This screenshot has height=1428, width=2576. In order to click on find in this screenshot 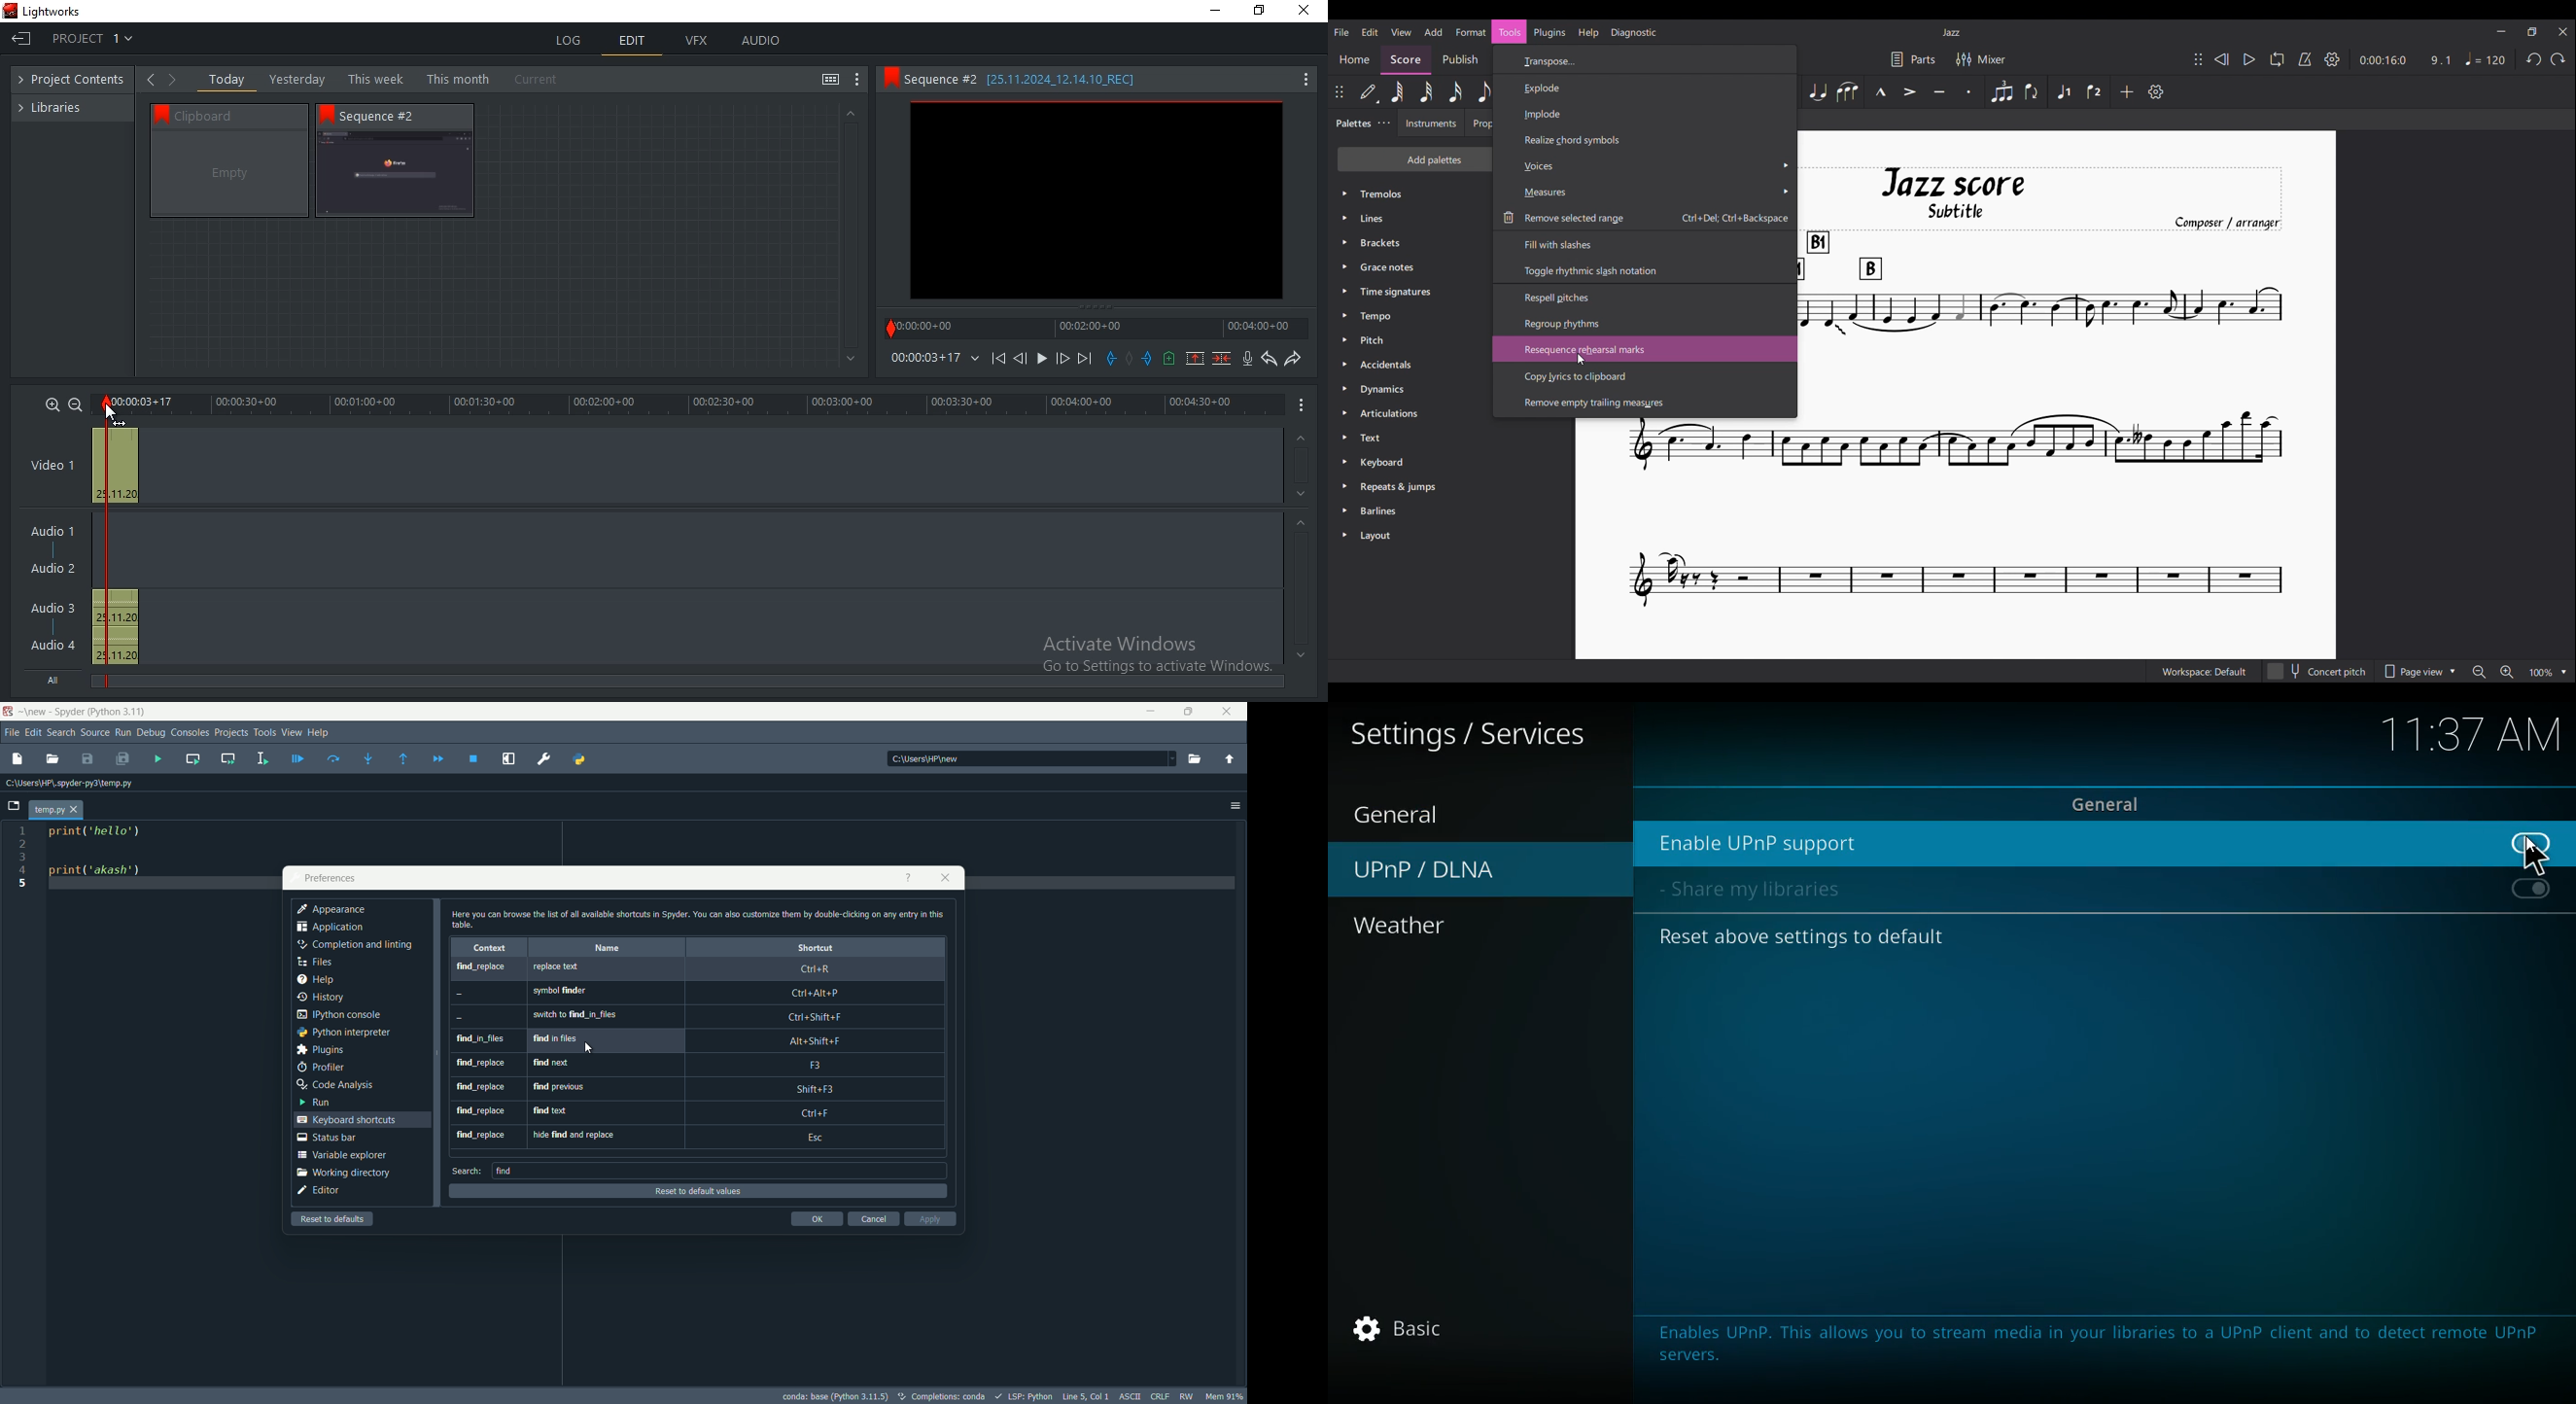, I will do `click(507, 1171)`.